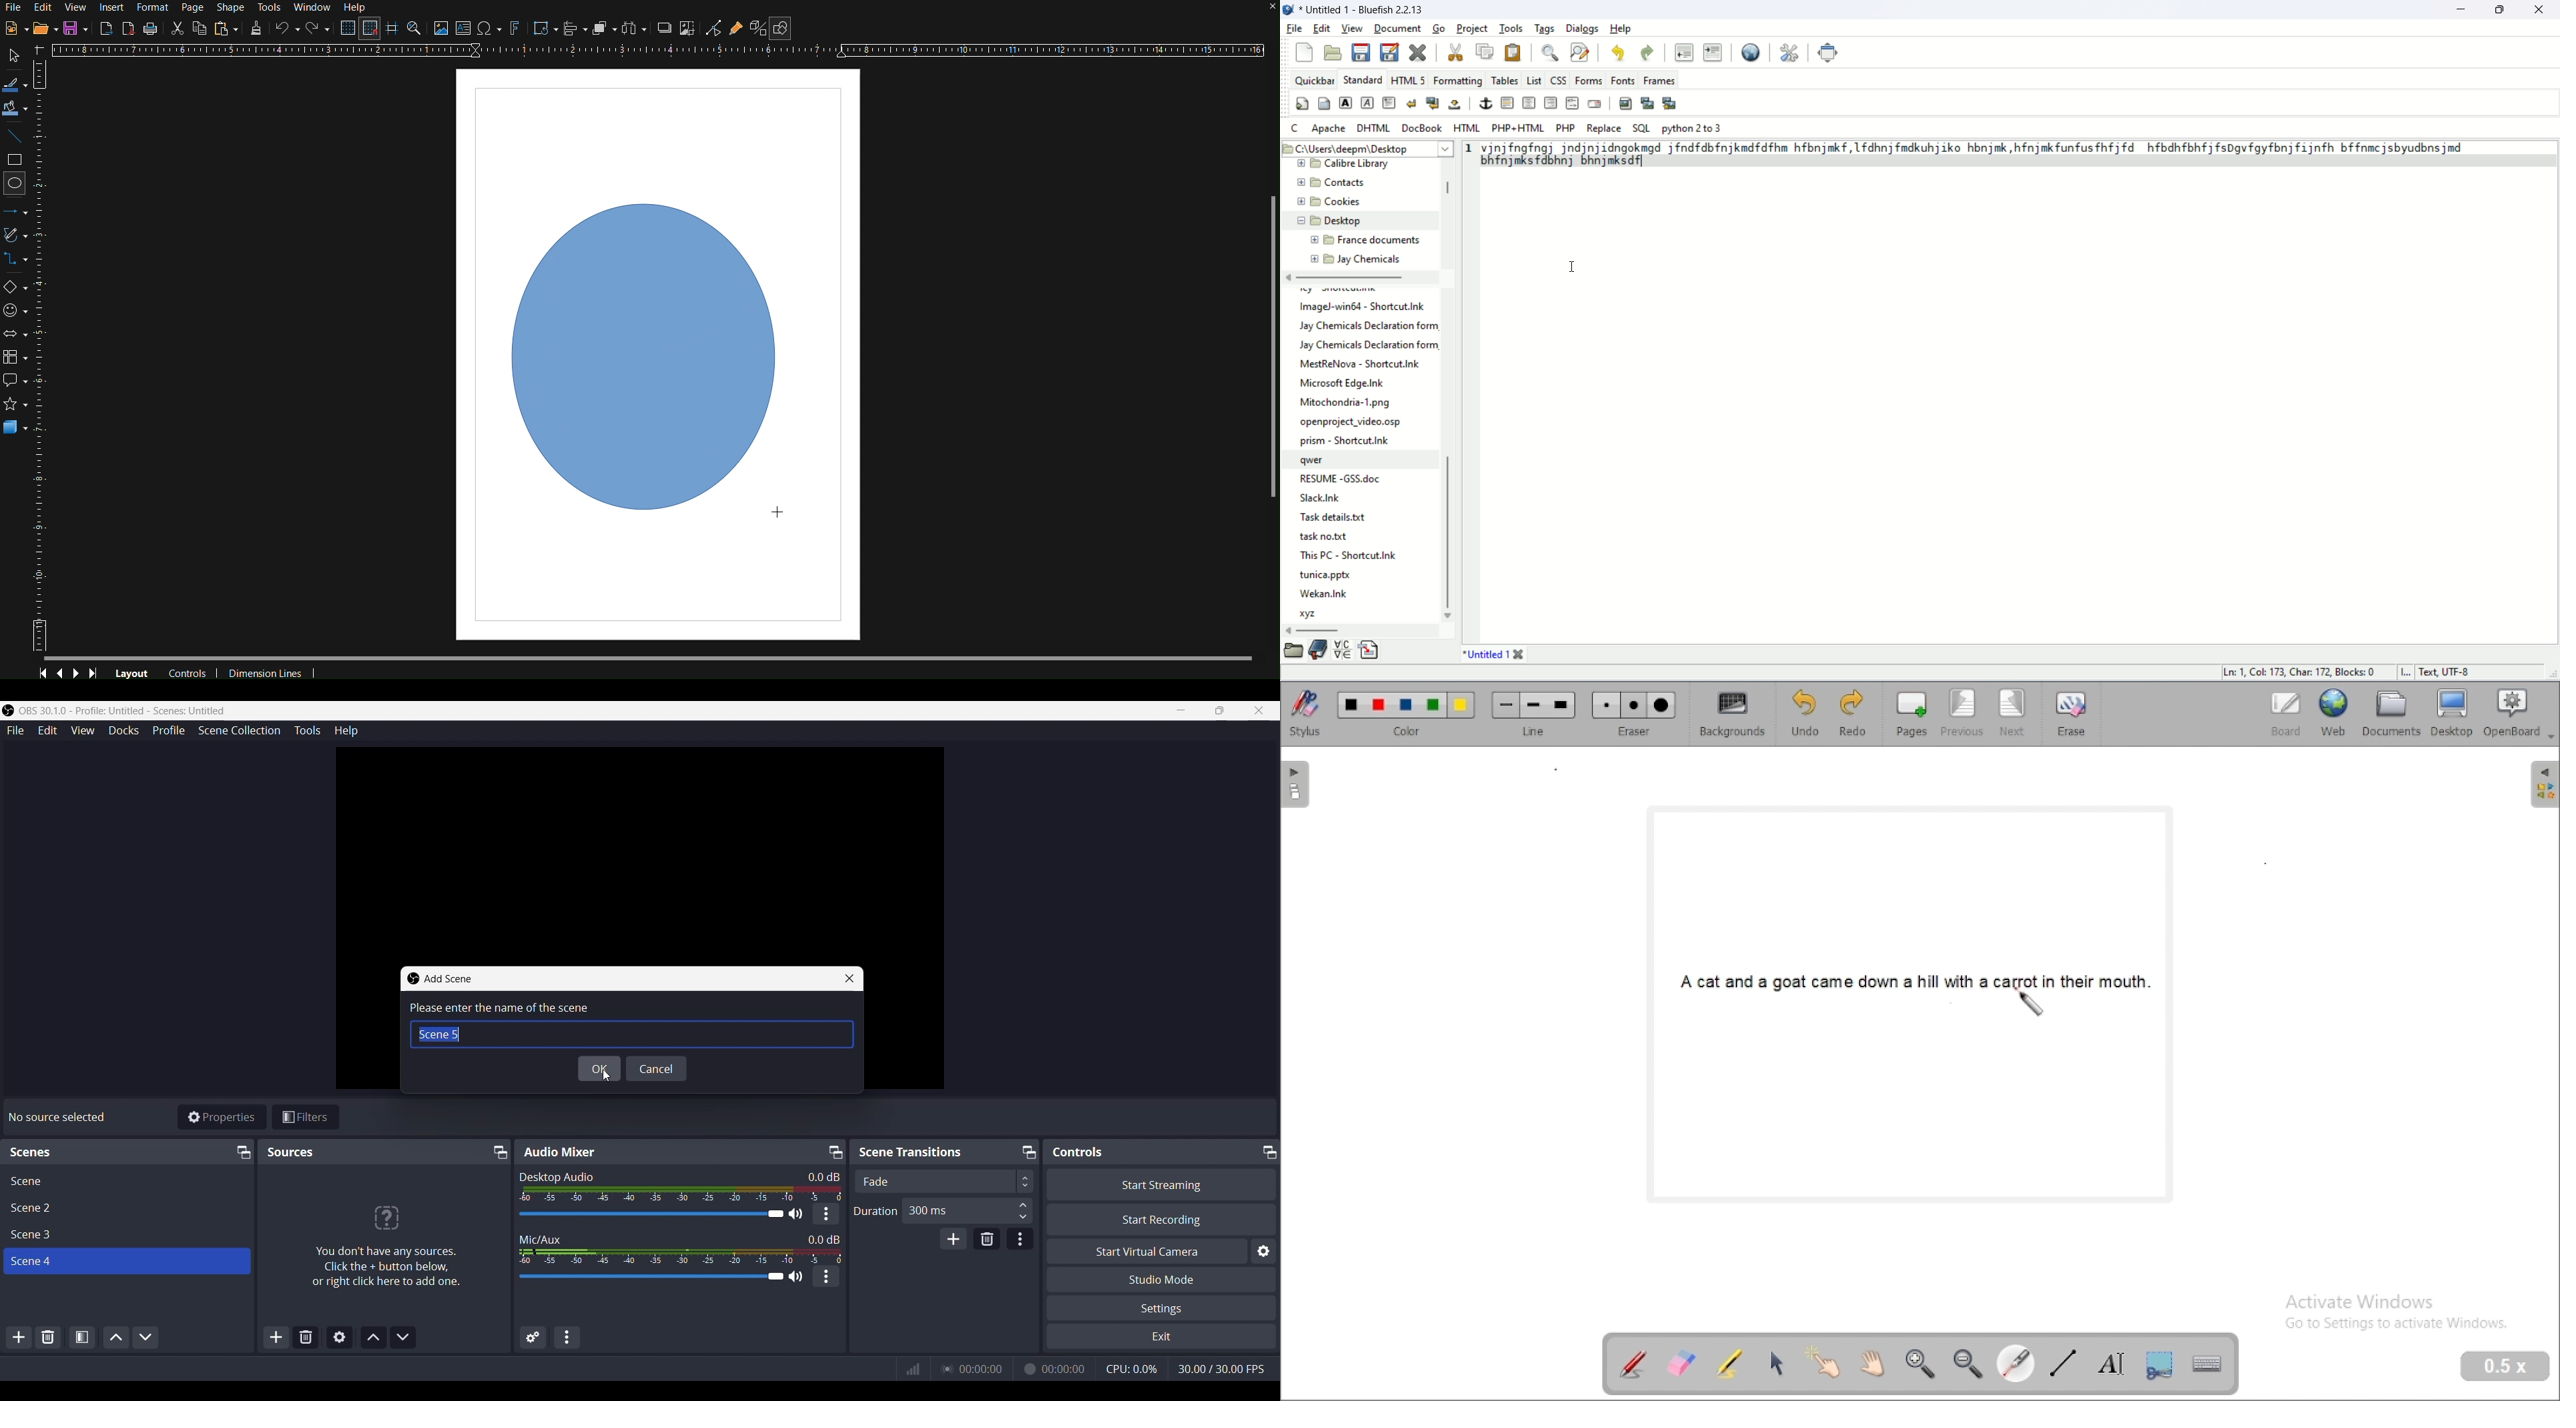  What do you see at coordinates (1261, 710) in the screenshot?
I see `Close` at bounding box center [1261, 710].